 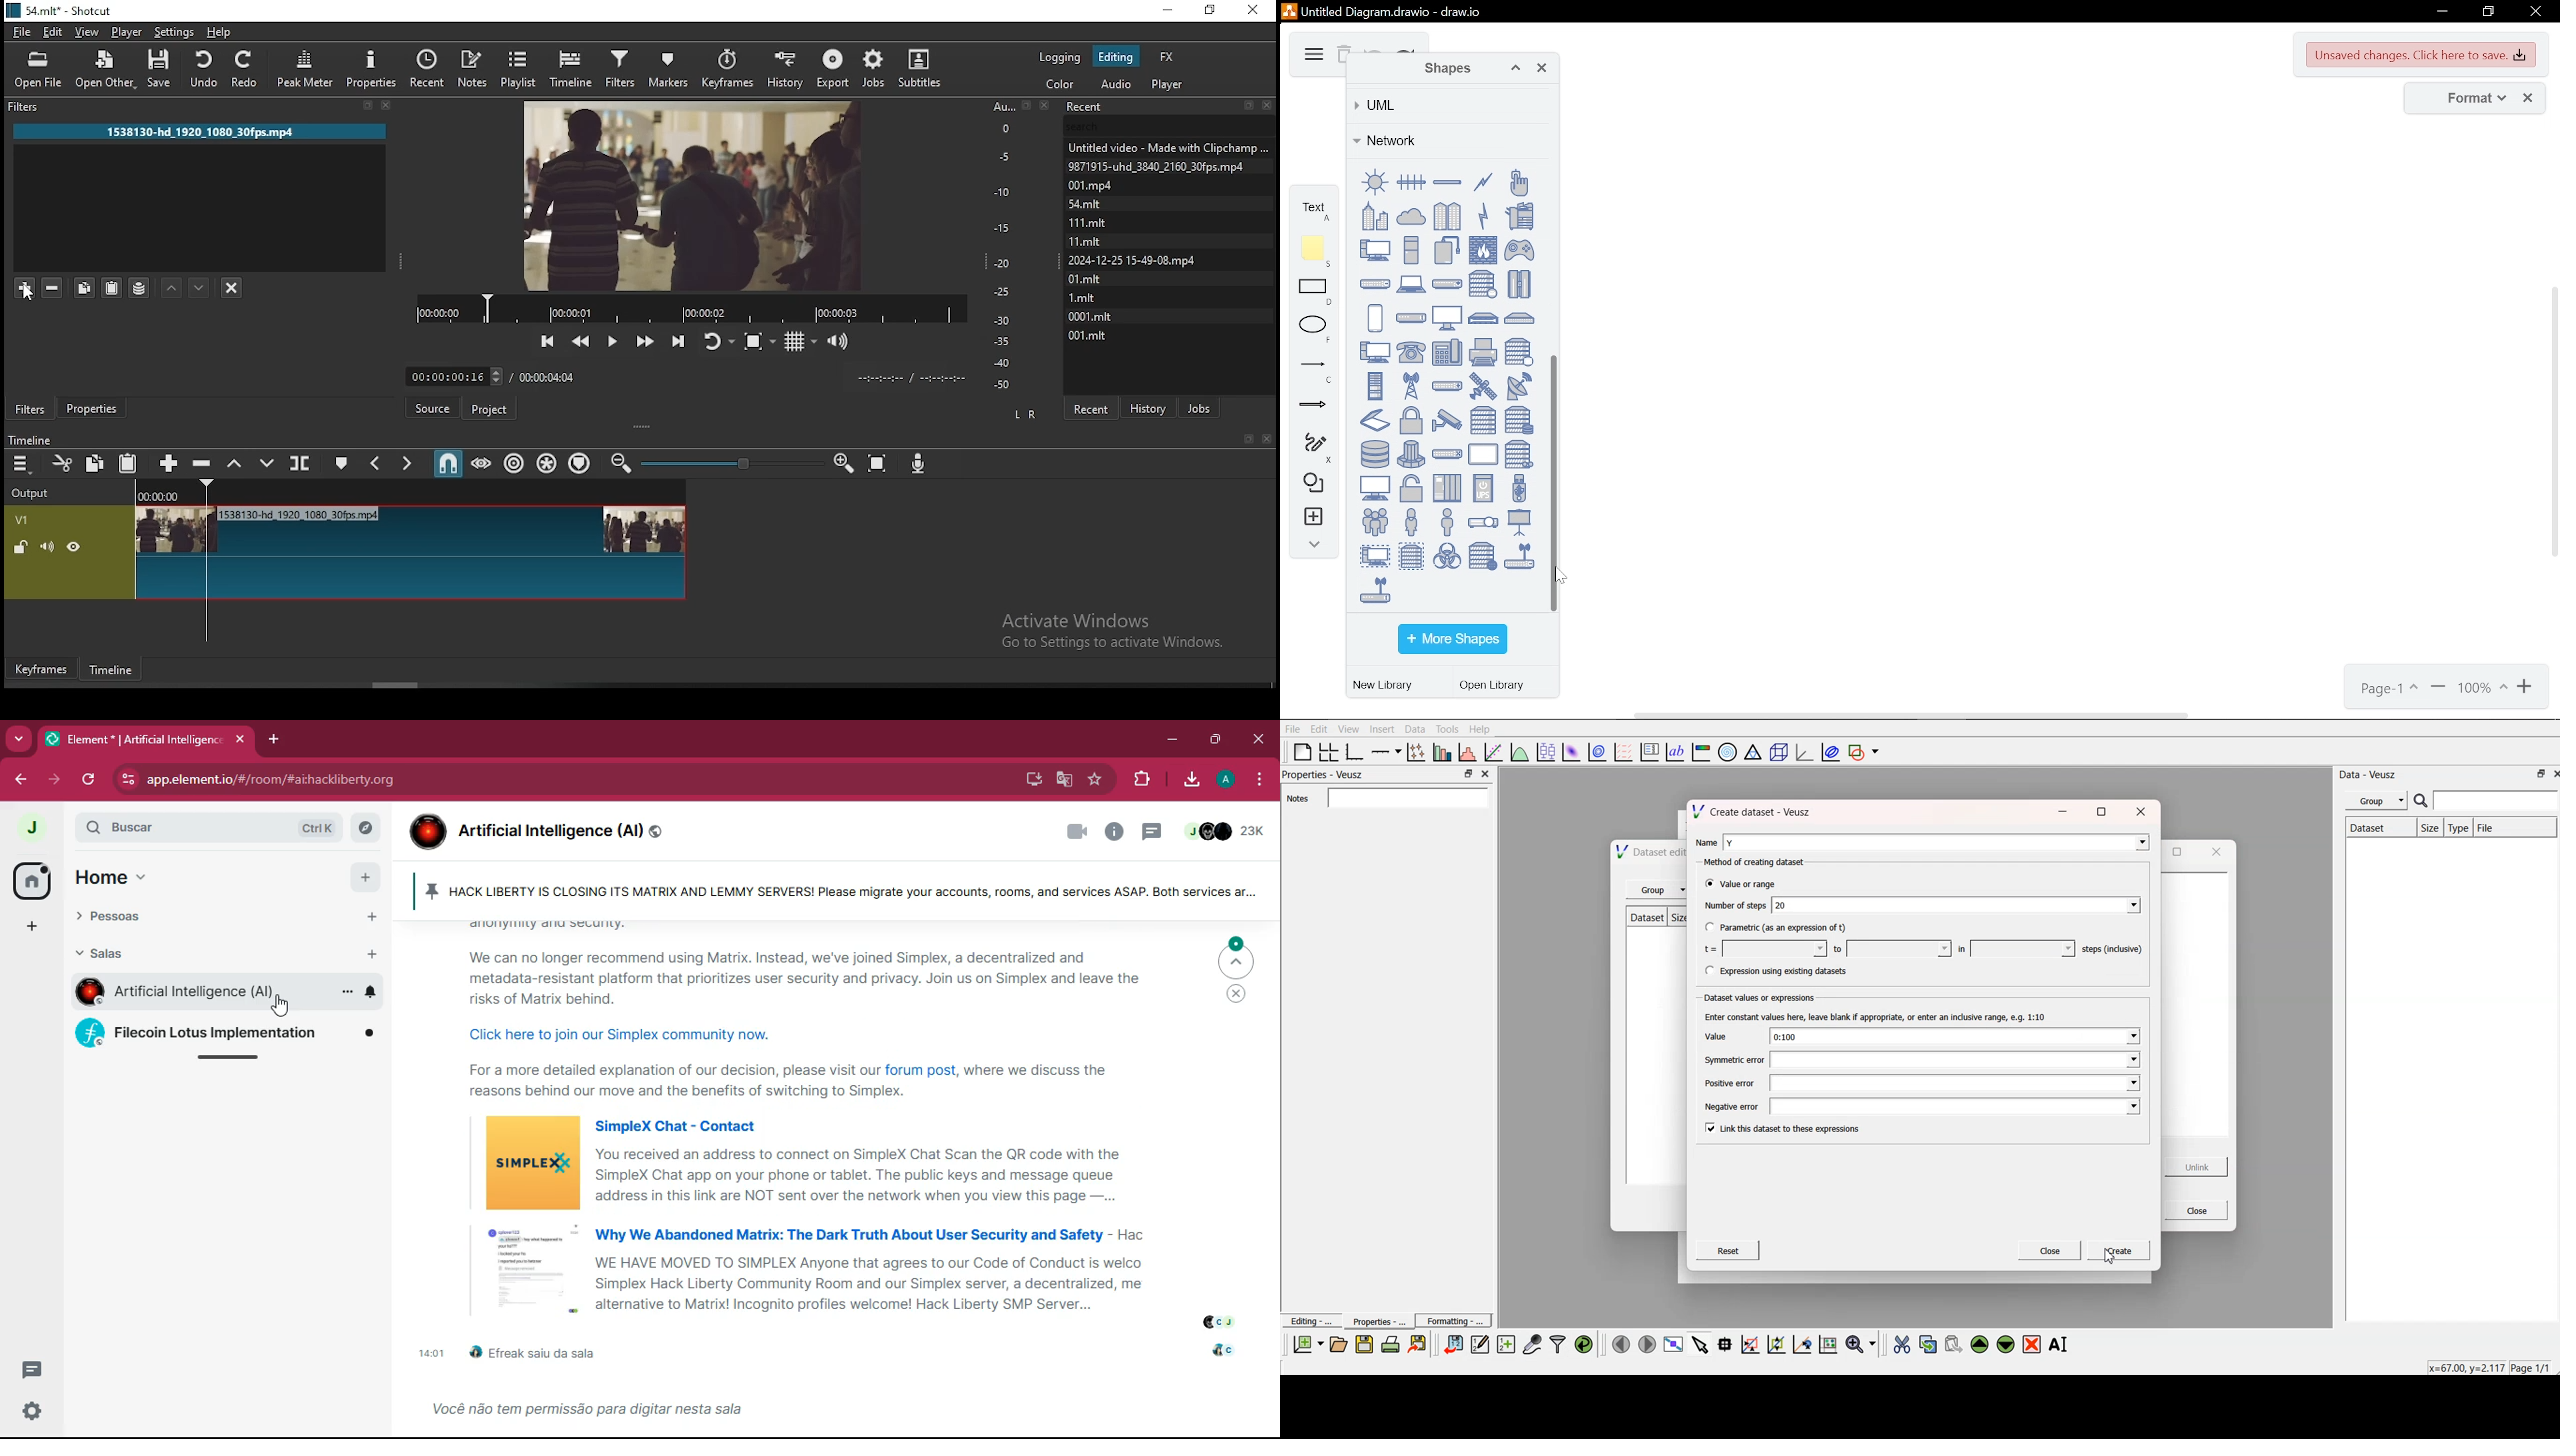 I want to click on people, so click(x=1219, y=1351).